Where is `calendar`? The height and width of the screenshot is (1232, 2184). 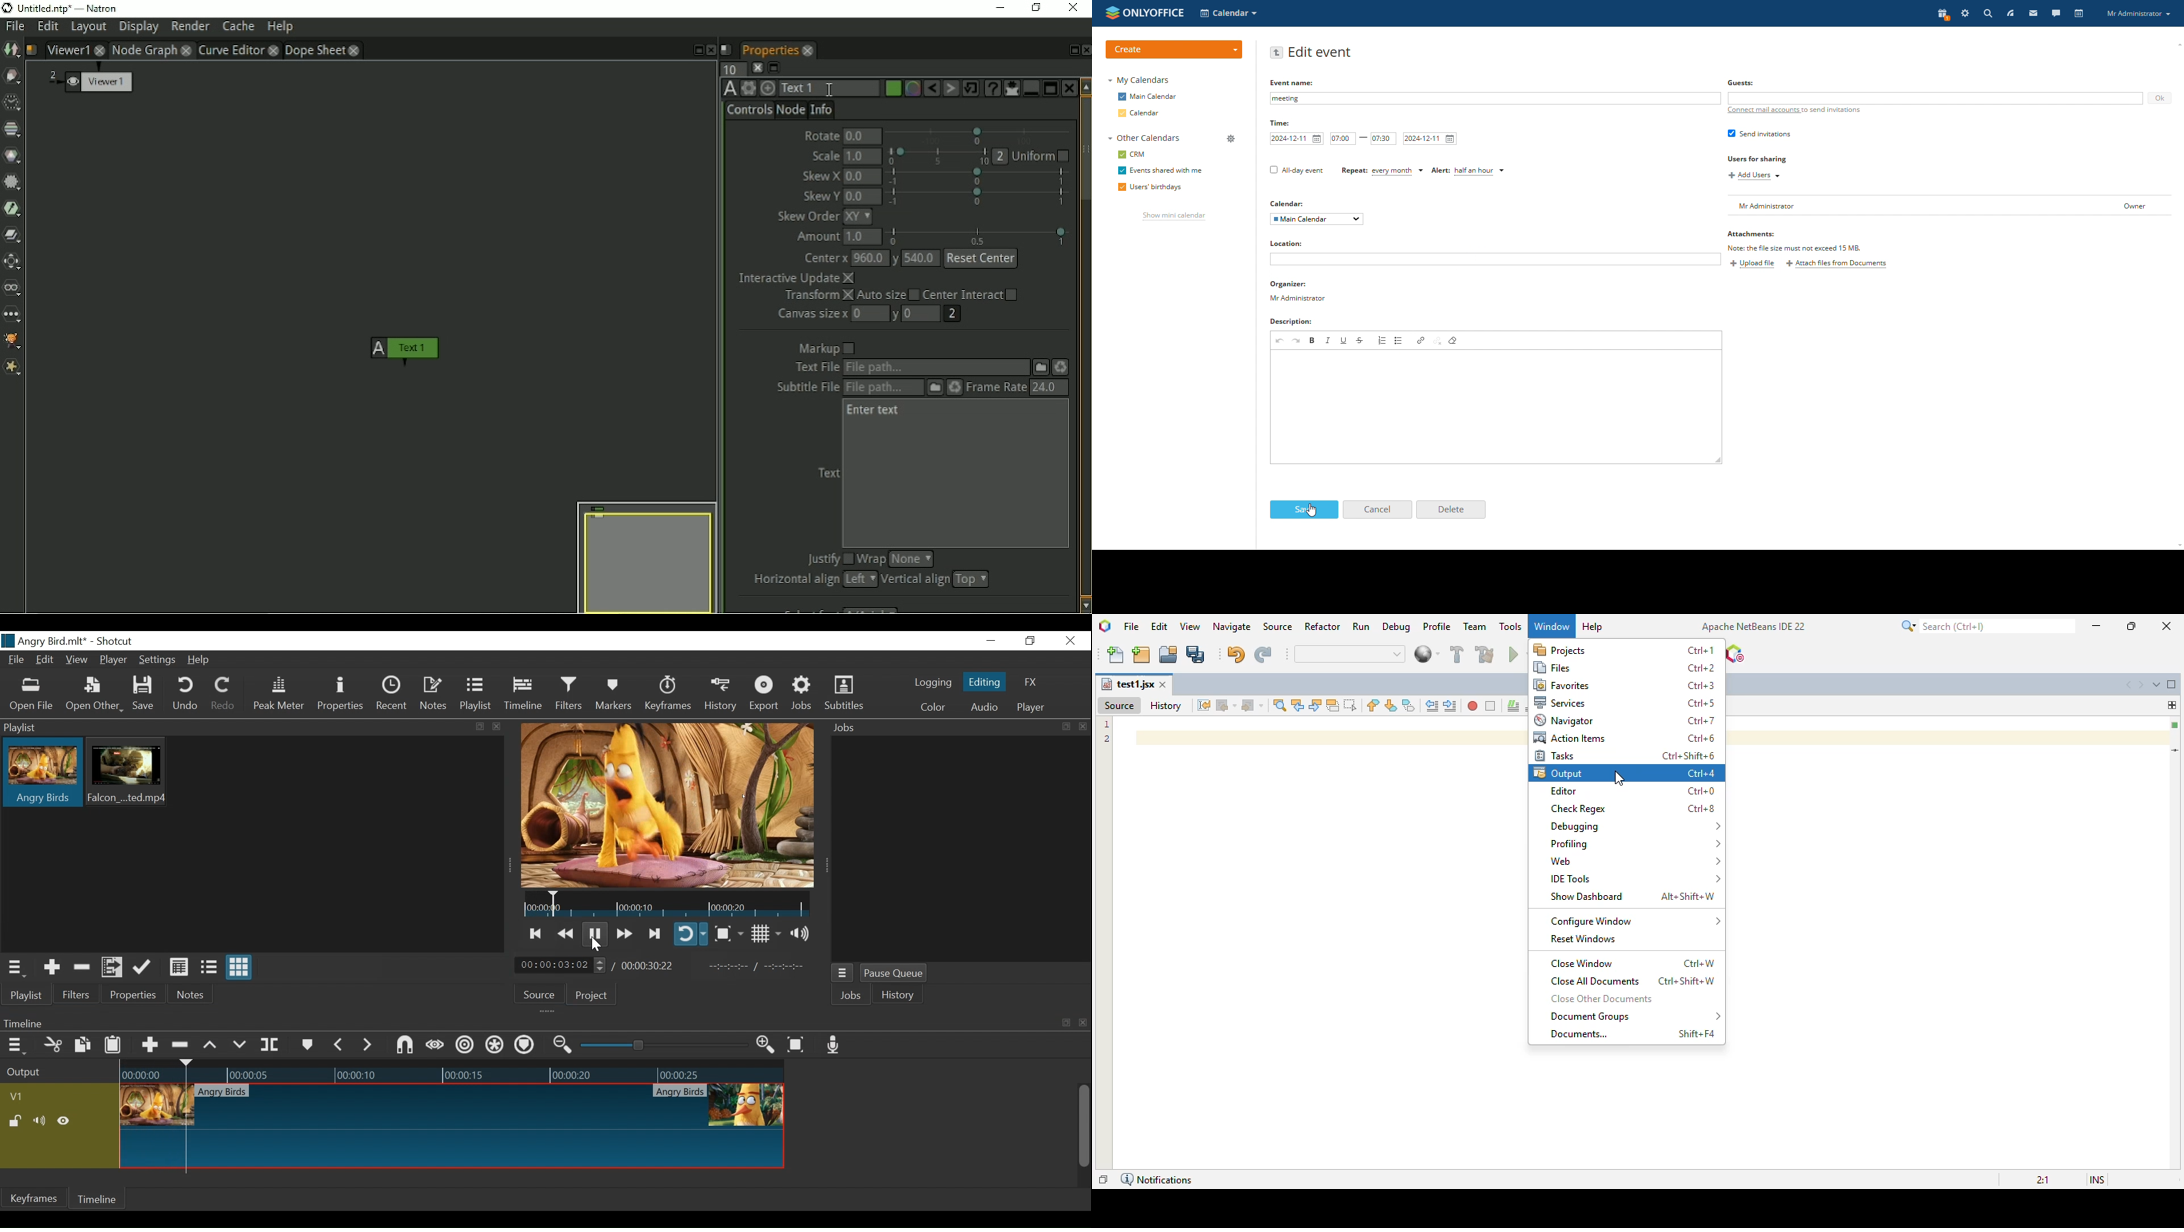 calendar is located at coordinates (2078, 14).